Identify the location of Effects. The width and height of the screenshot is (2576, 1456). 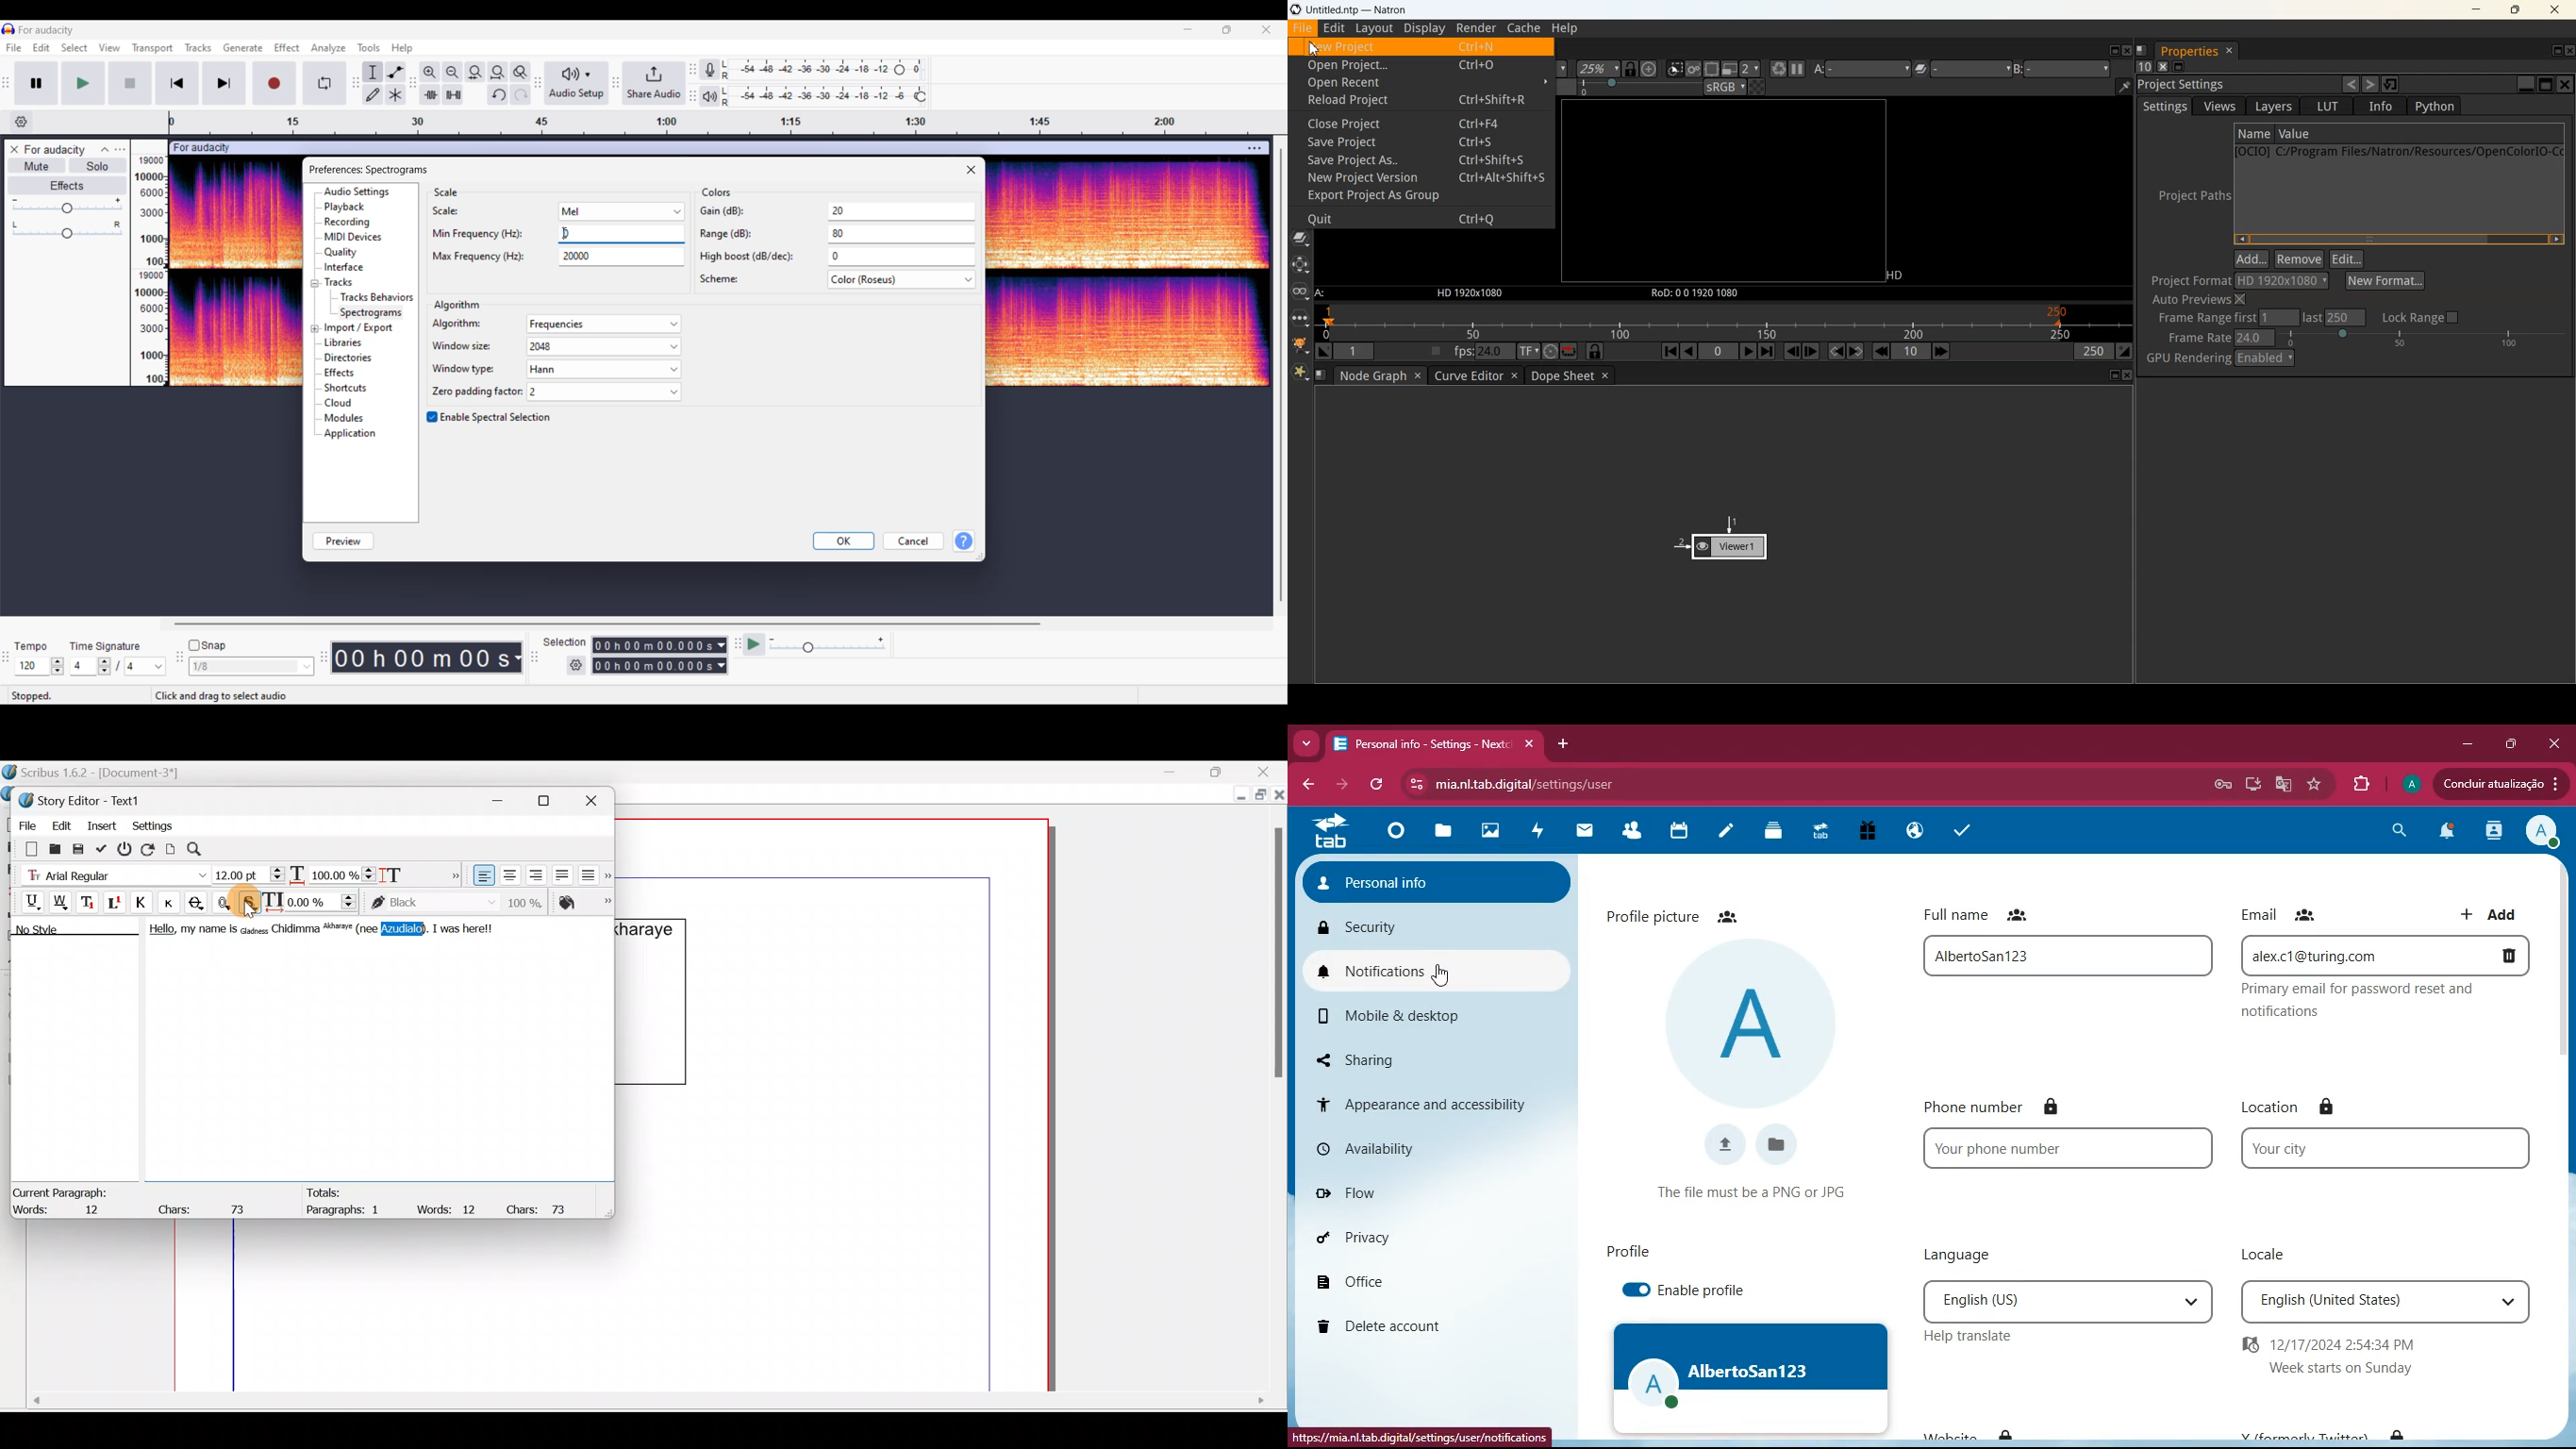
(66, 186).